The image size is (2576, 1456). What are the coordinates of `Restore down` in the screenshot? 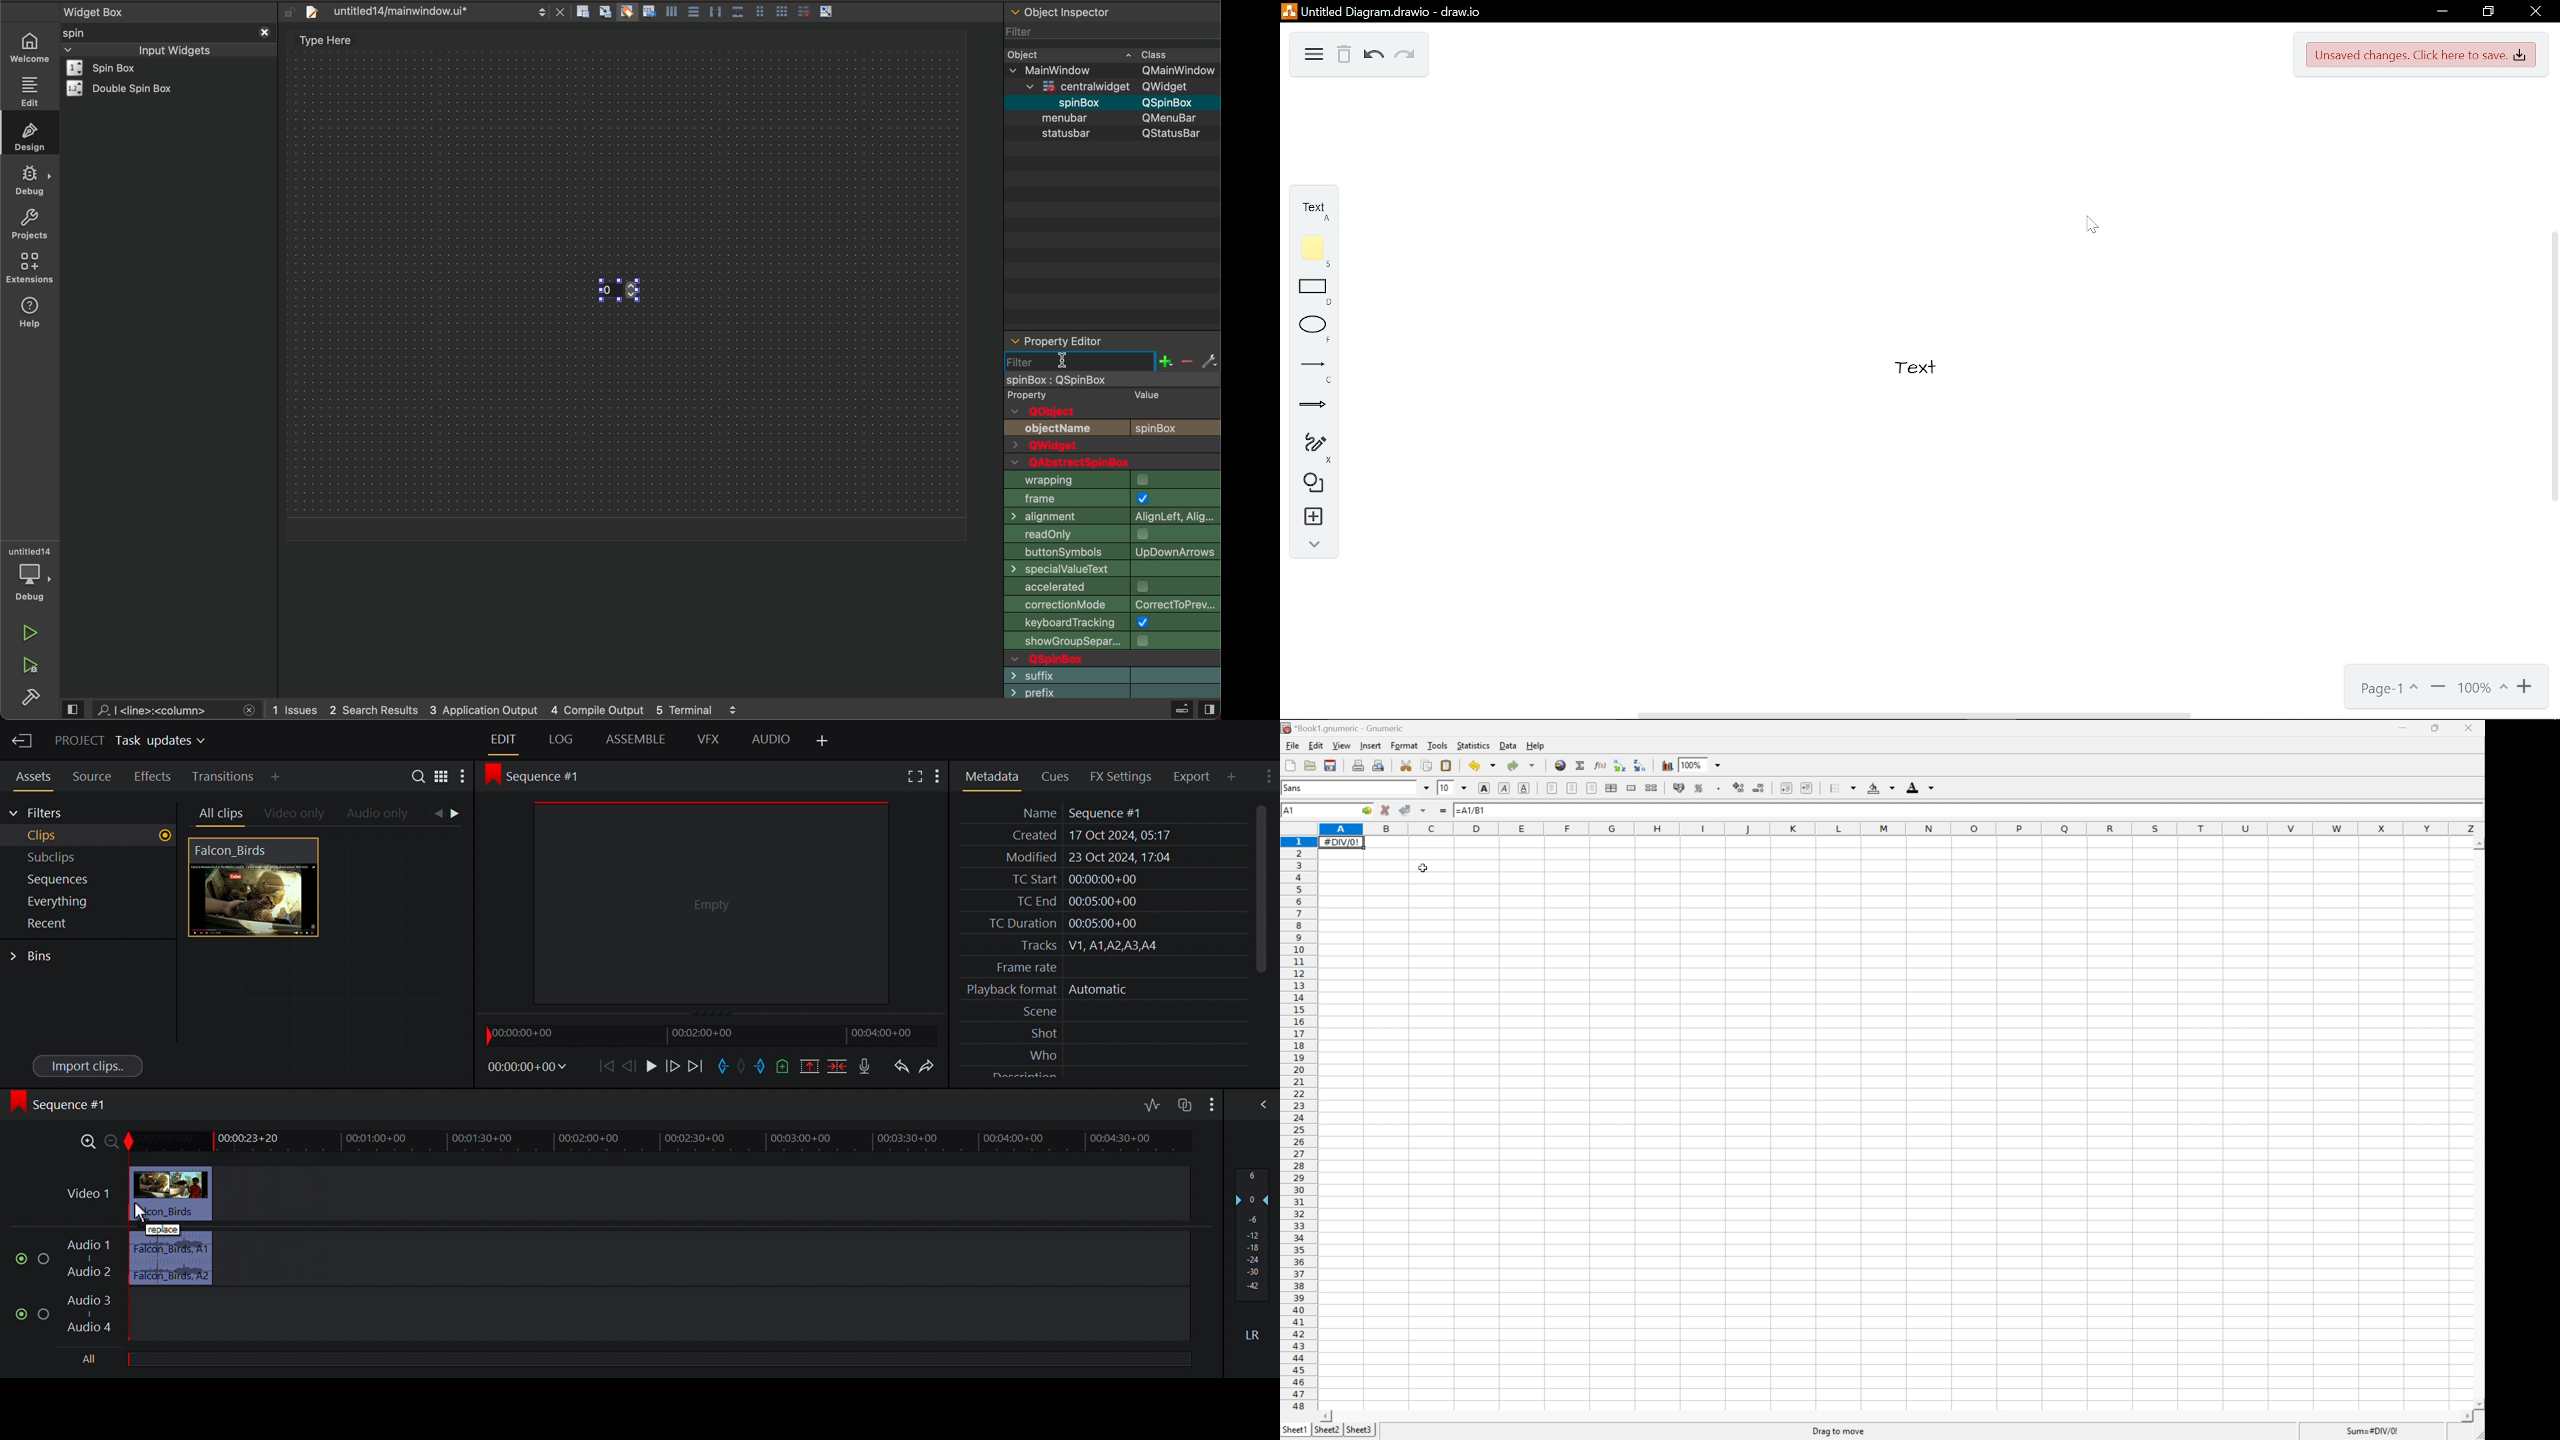 It's located at (2488, 13).